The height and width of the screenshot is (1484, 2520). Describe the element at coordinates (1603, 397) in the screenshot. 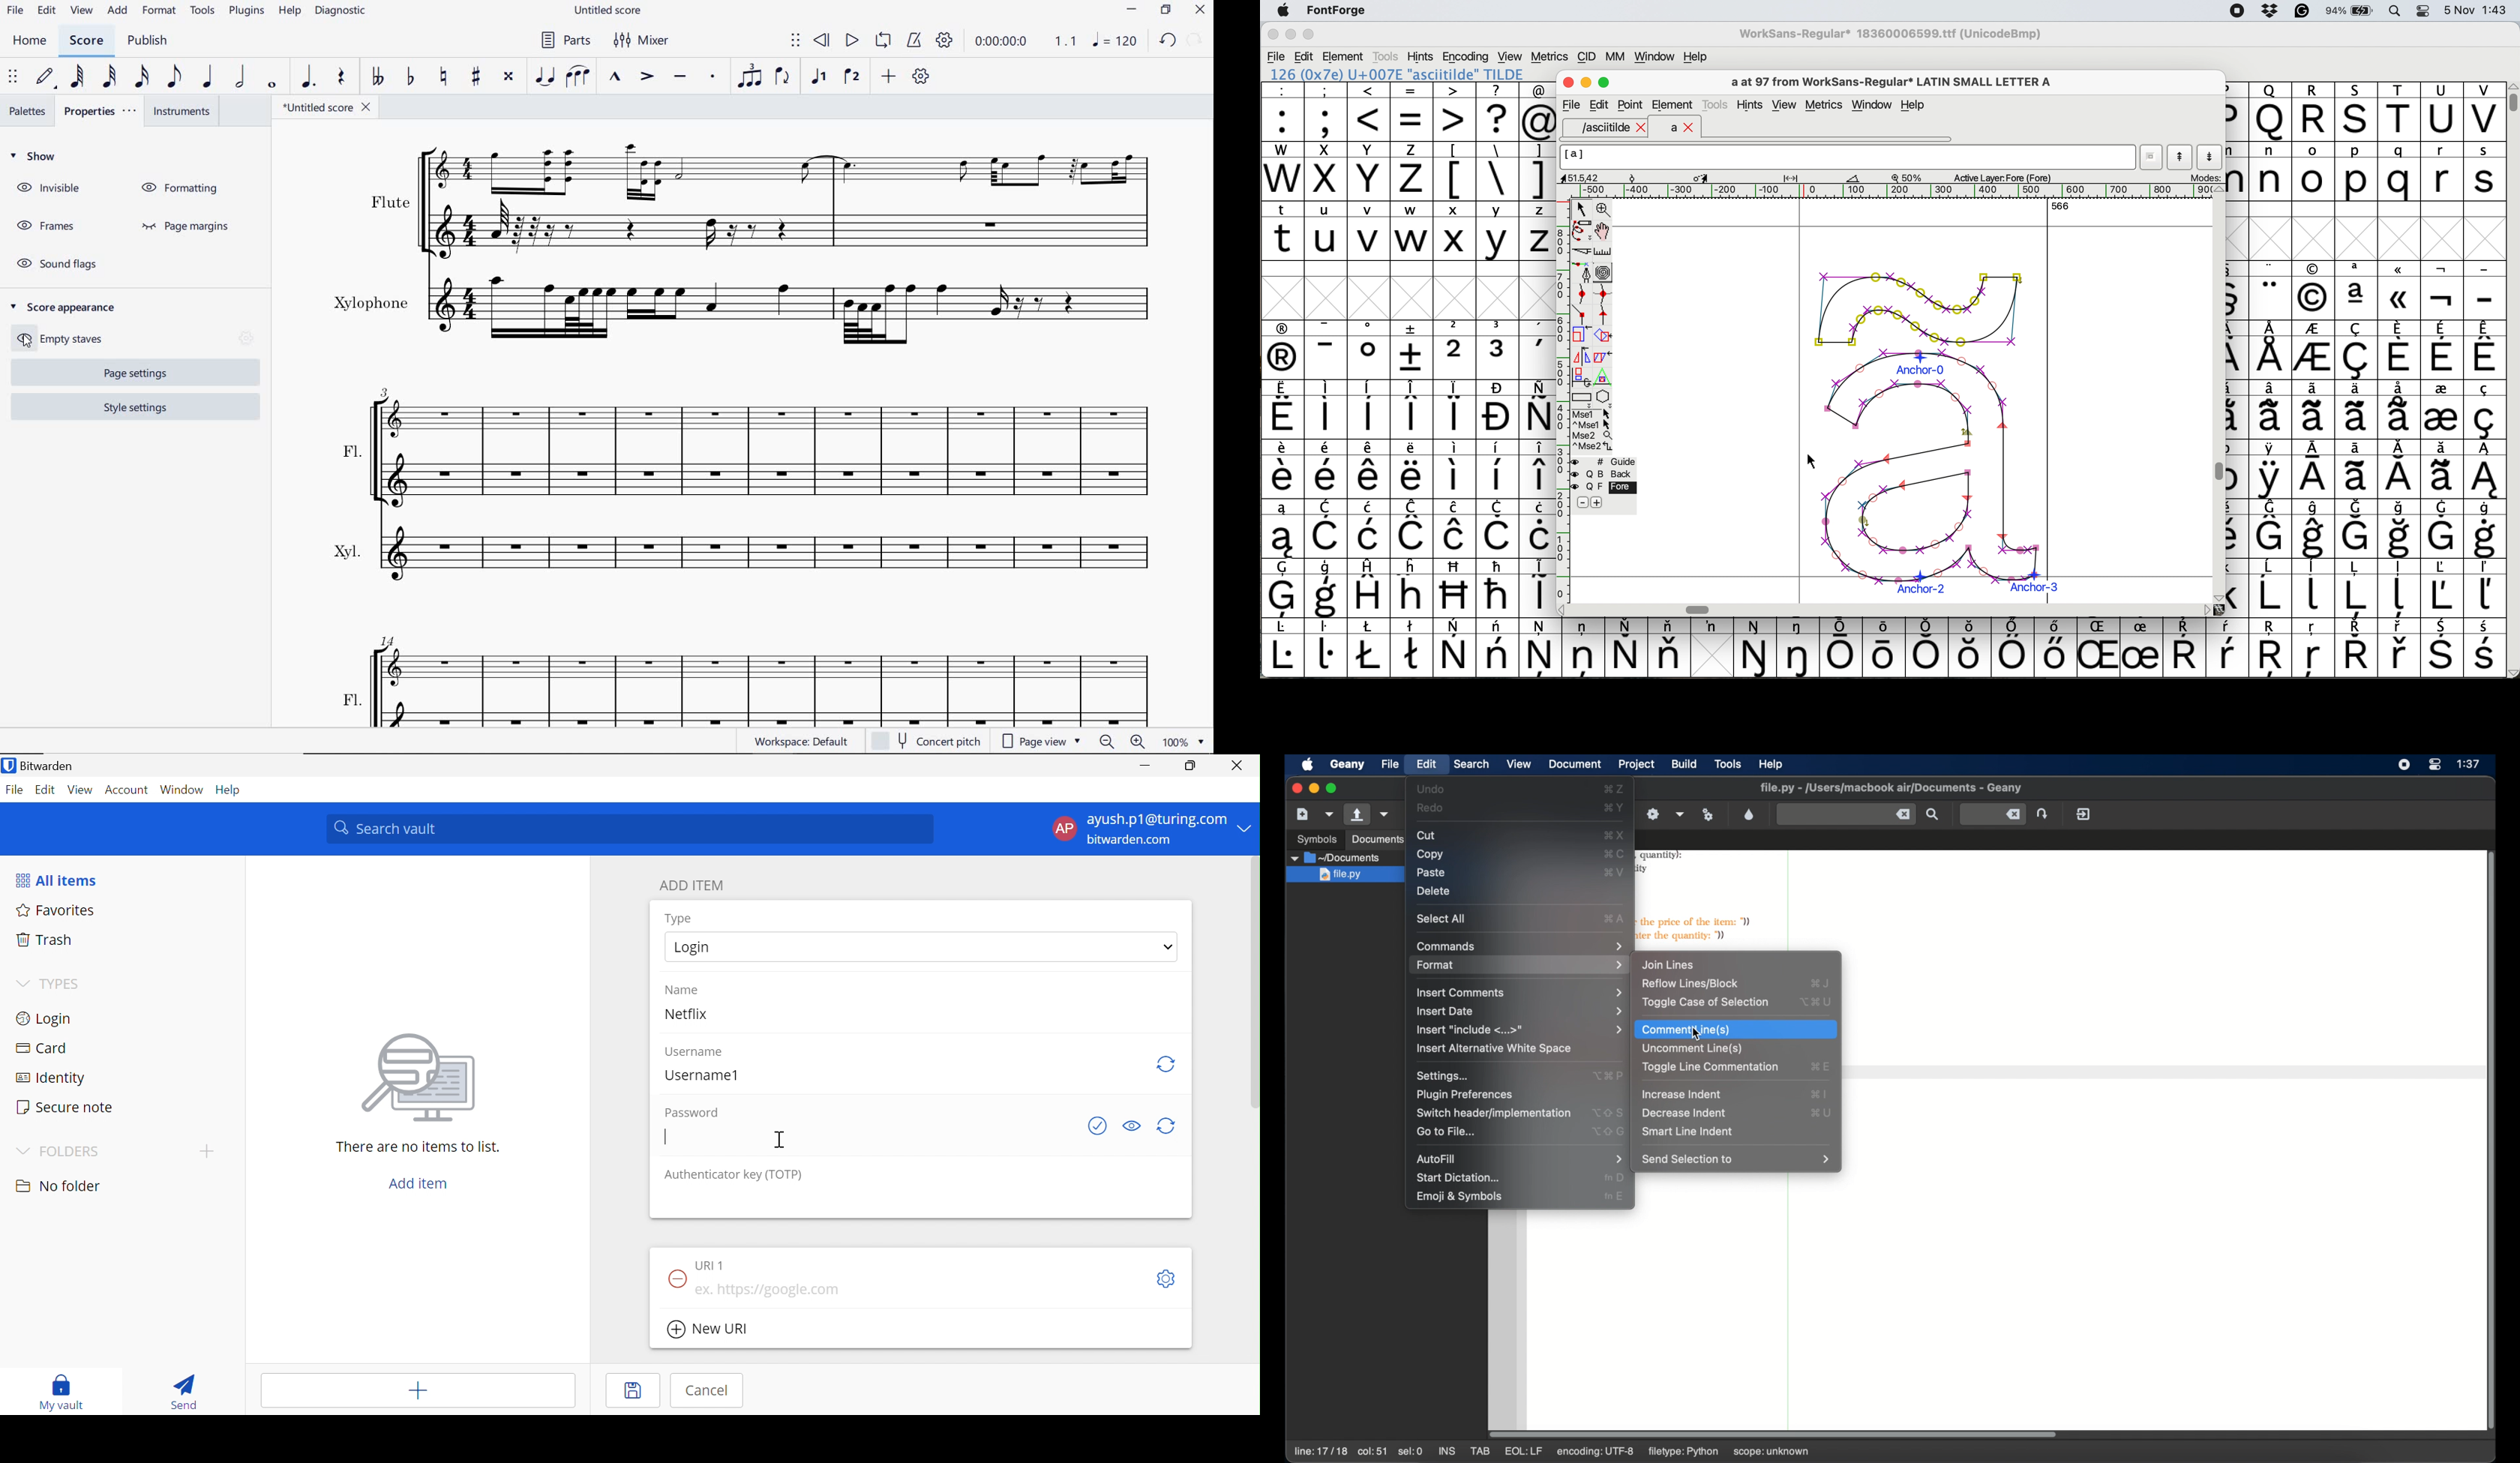

I see `star or polygon` at that location.